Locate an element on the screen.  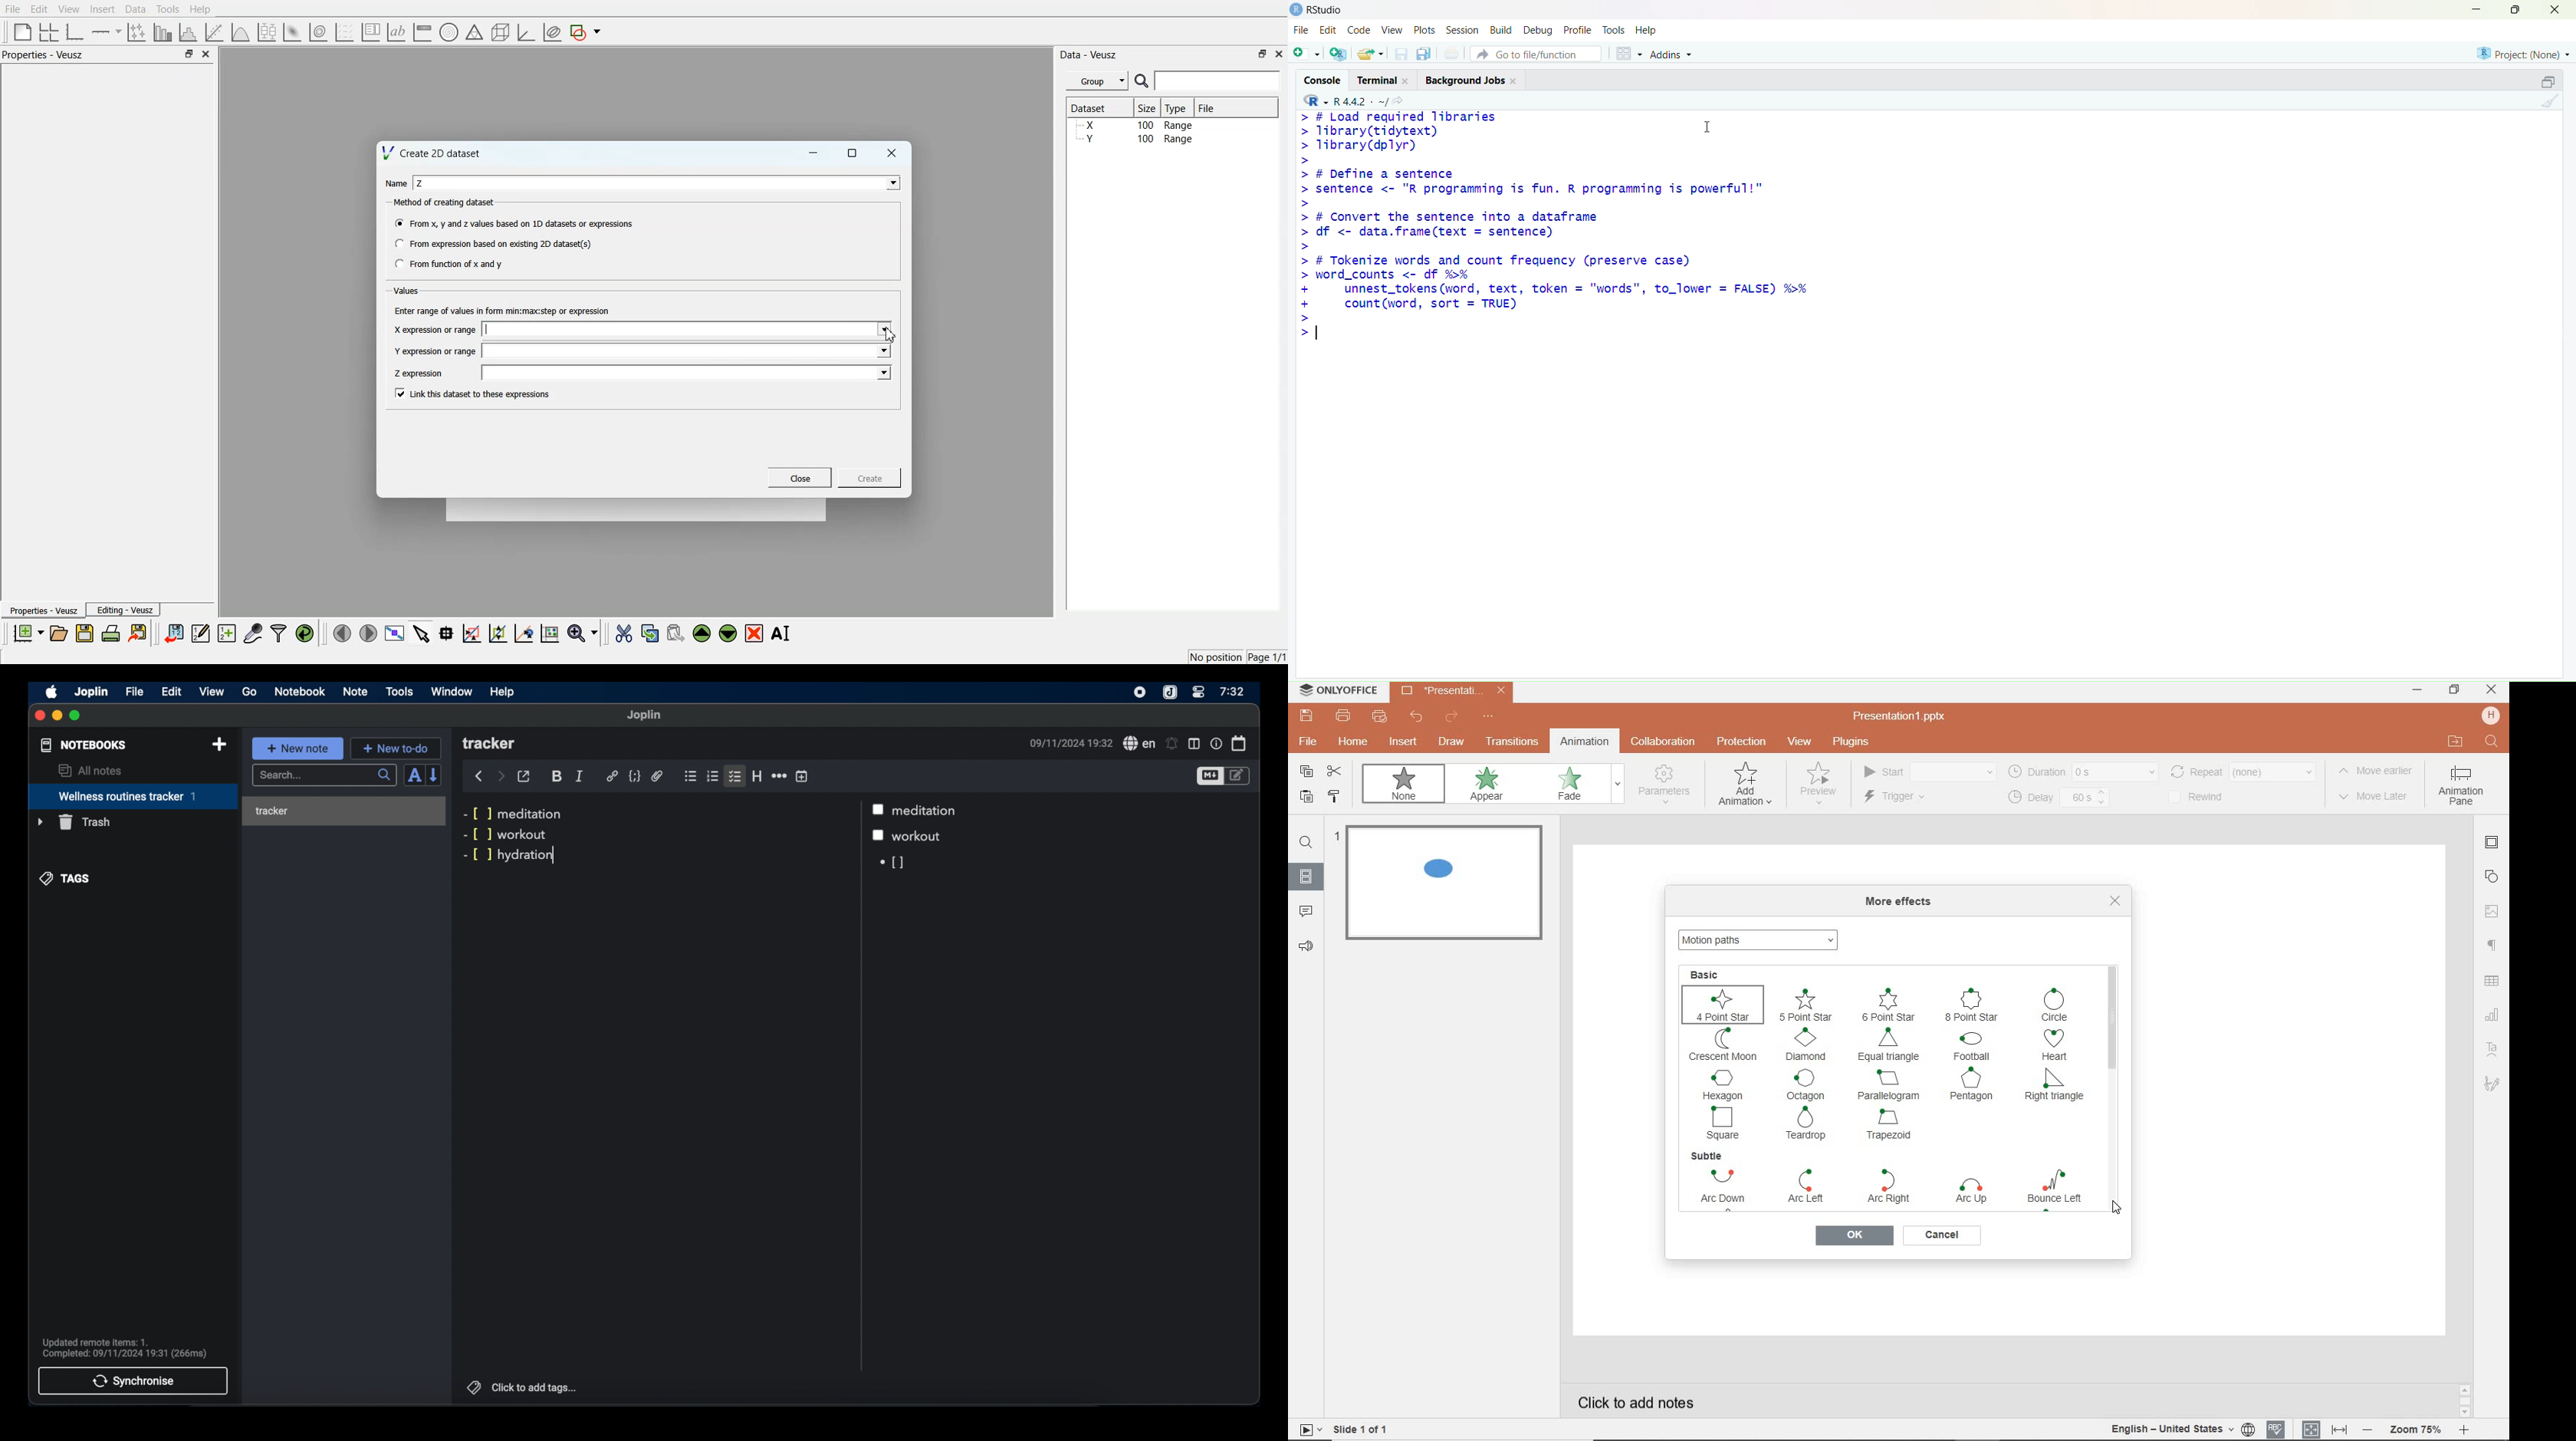
toggle editor is located at coordinates (1209, 776).